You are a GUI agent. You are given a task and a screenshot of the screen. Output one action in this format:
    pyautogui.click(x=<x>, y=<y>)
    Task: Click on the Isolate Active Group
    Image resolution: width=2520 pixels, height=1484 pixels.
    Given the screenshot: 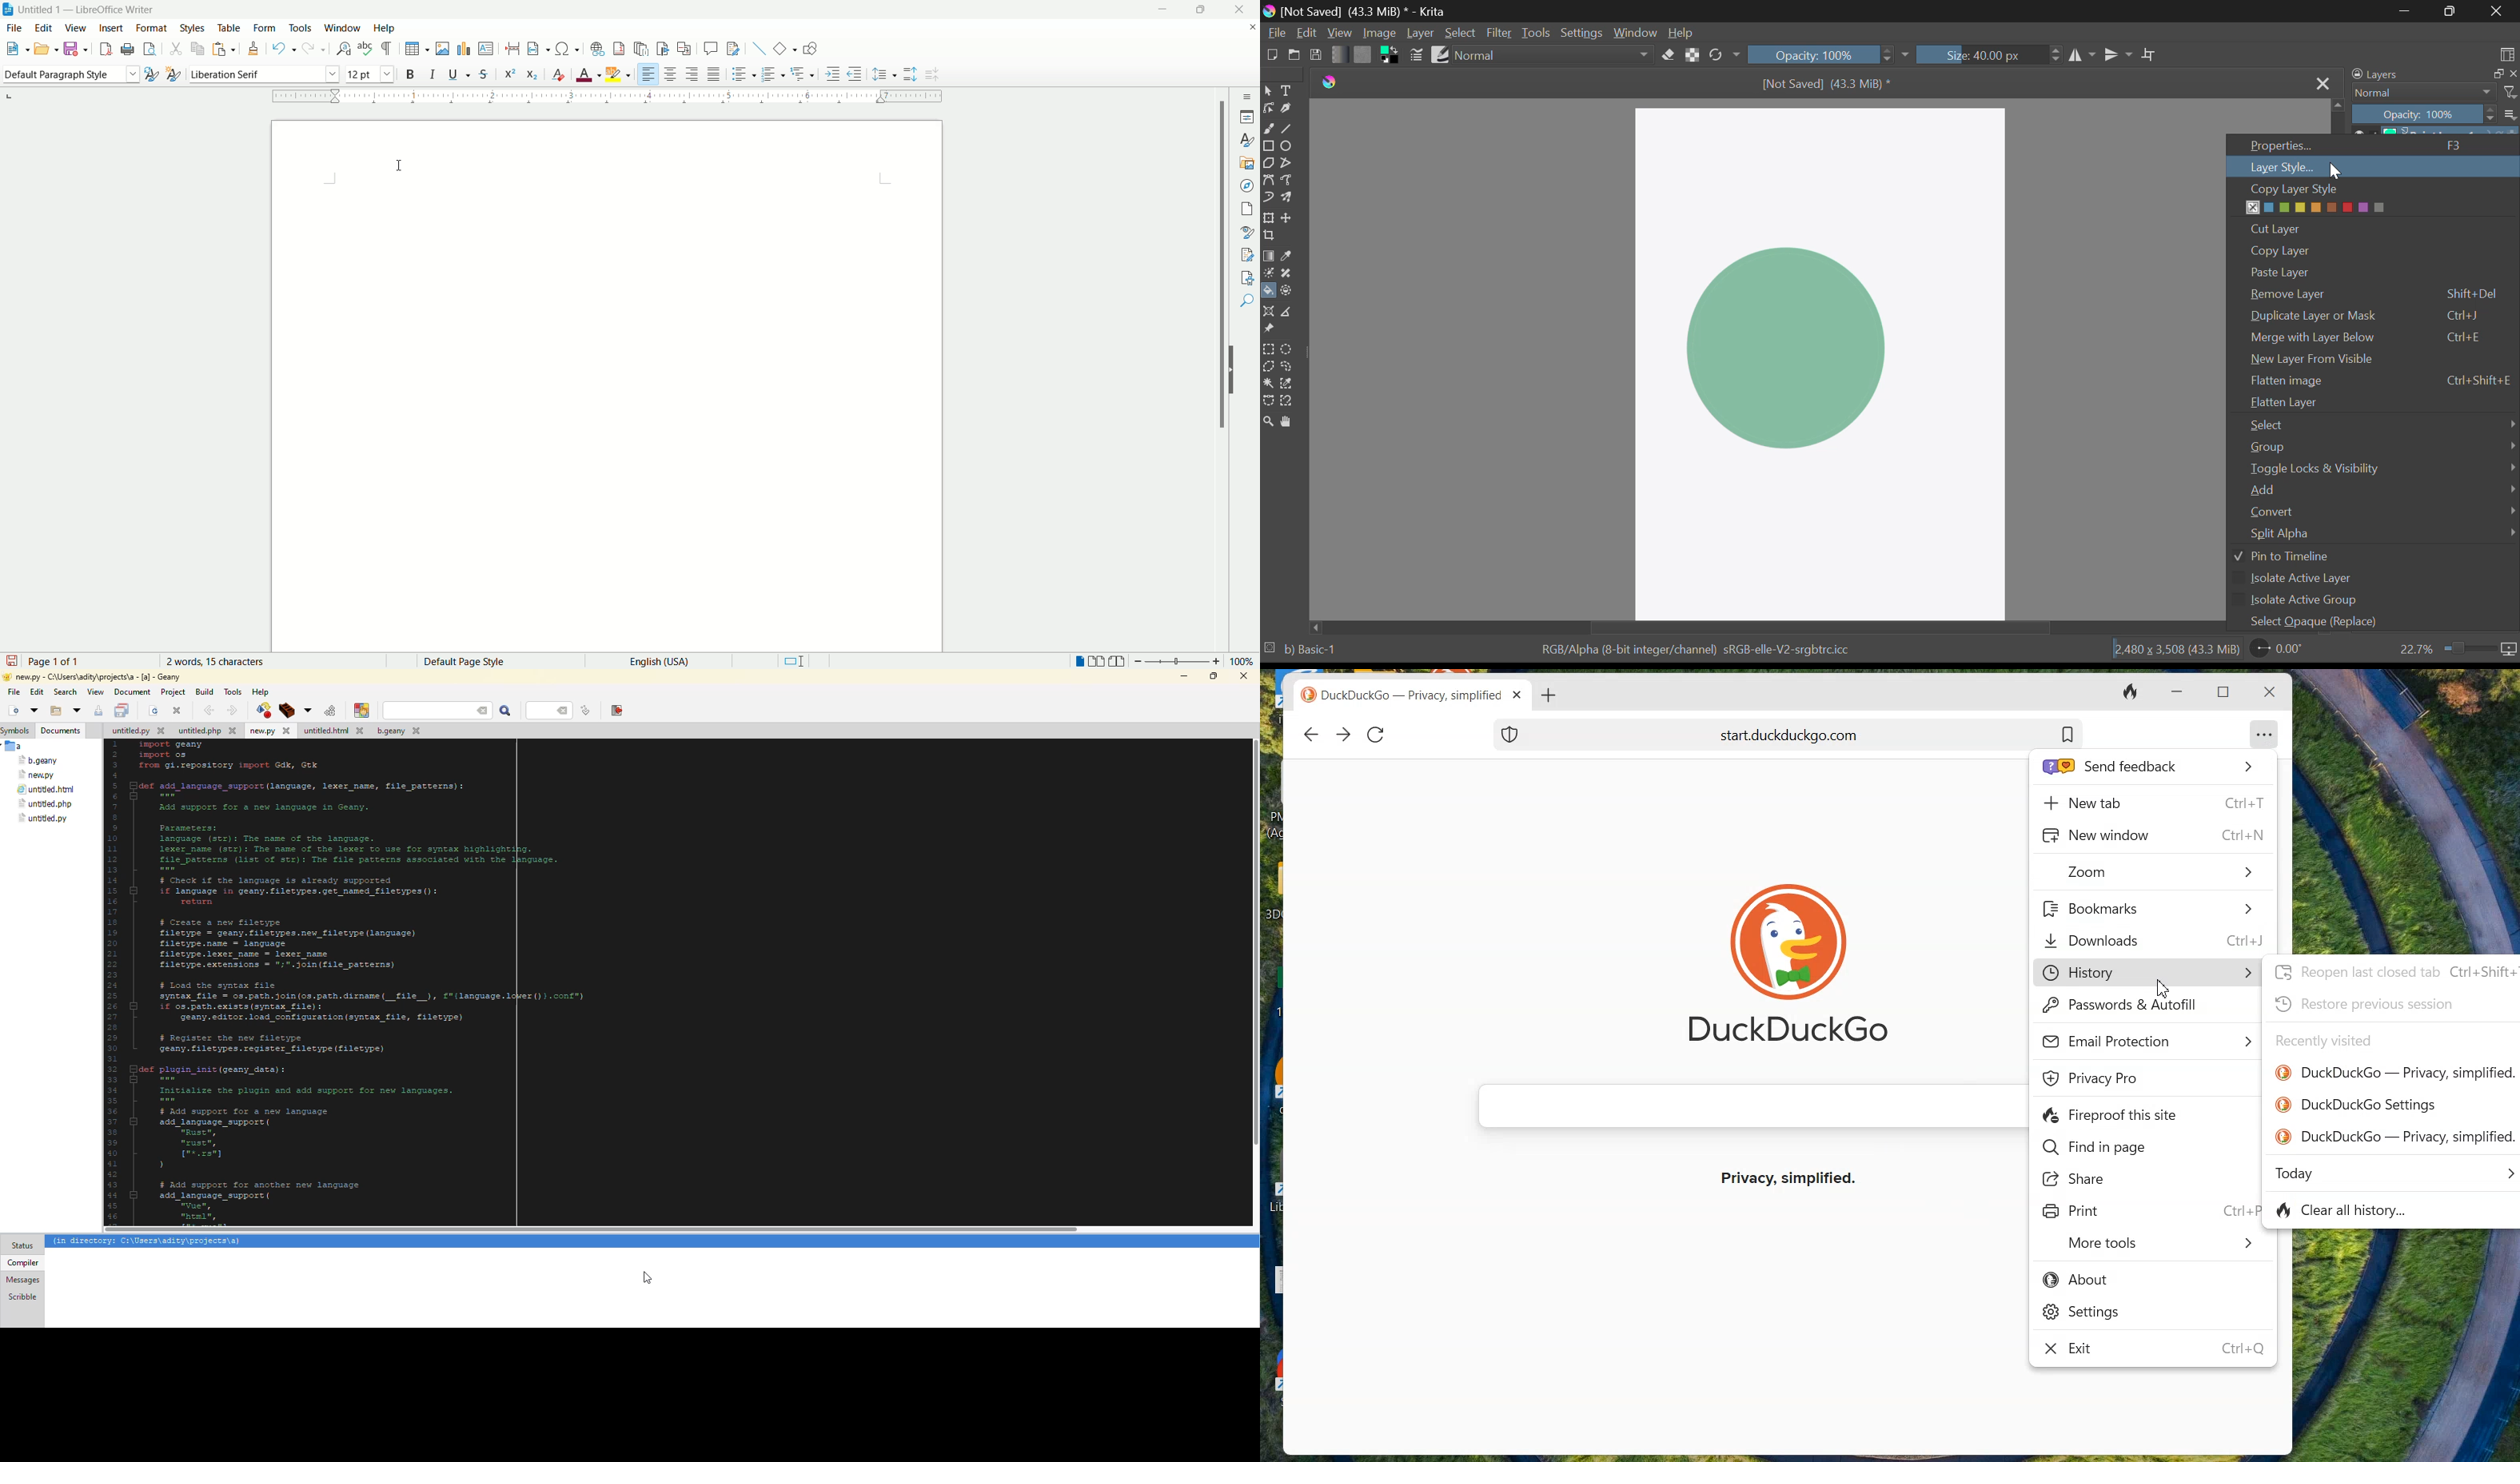 What is the action you would take?
    pyautogui.click(x=2298, y=600)
    